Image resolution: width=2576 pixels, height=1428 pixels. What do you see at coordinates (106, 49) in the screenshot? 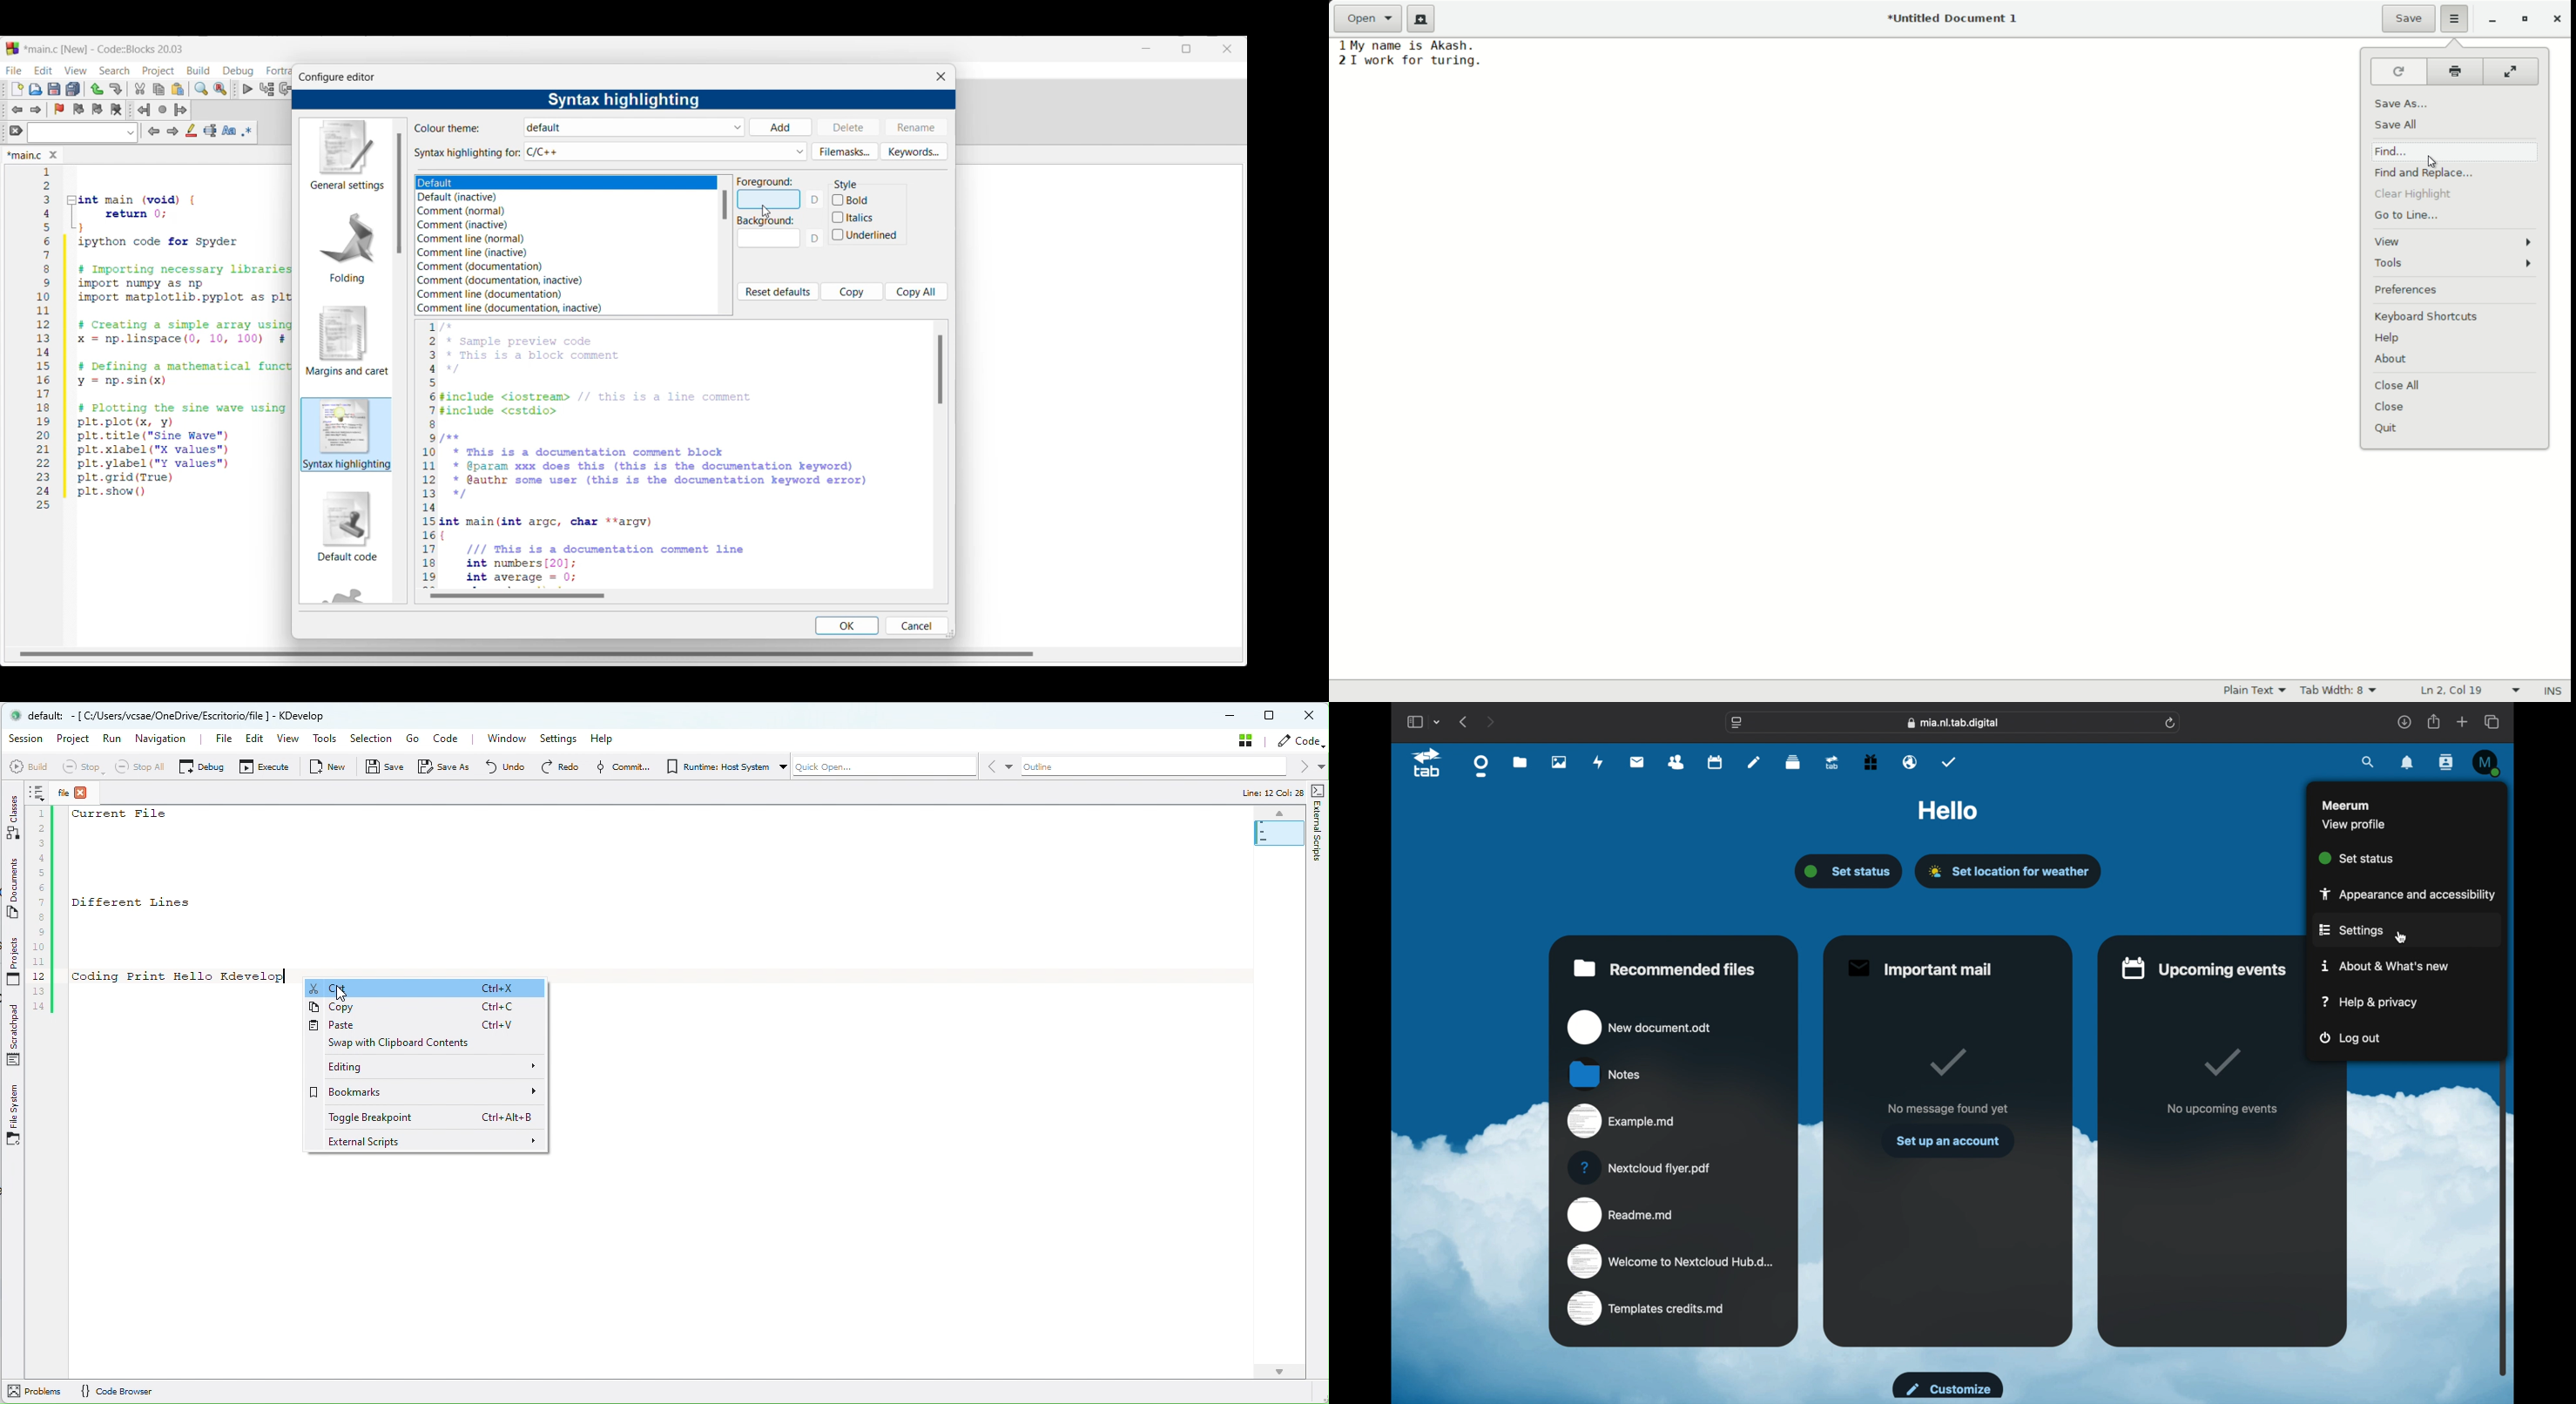
I see `Project name, software name and version` at bounding box center [106, 49].